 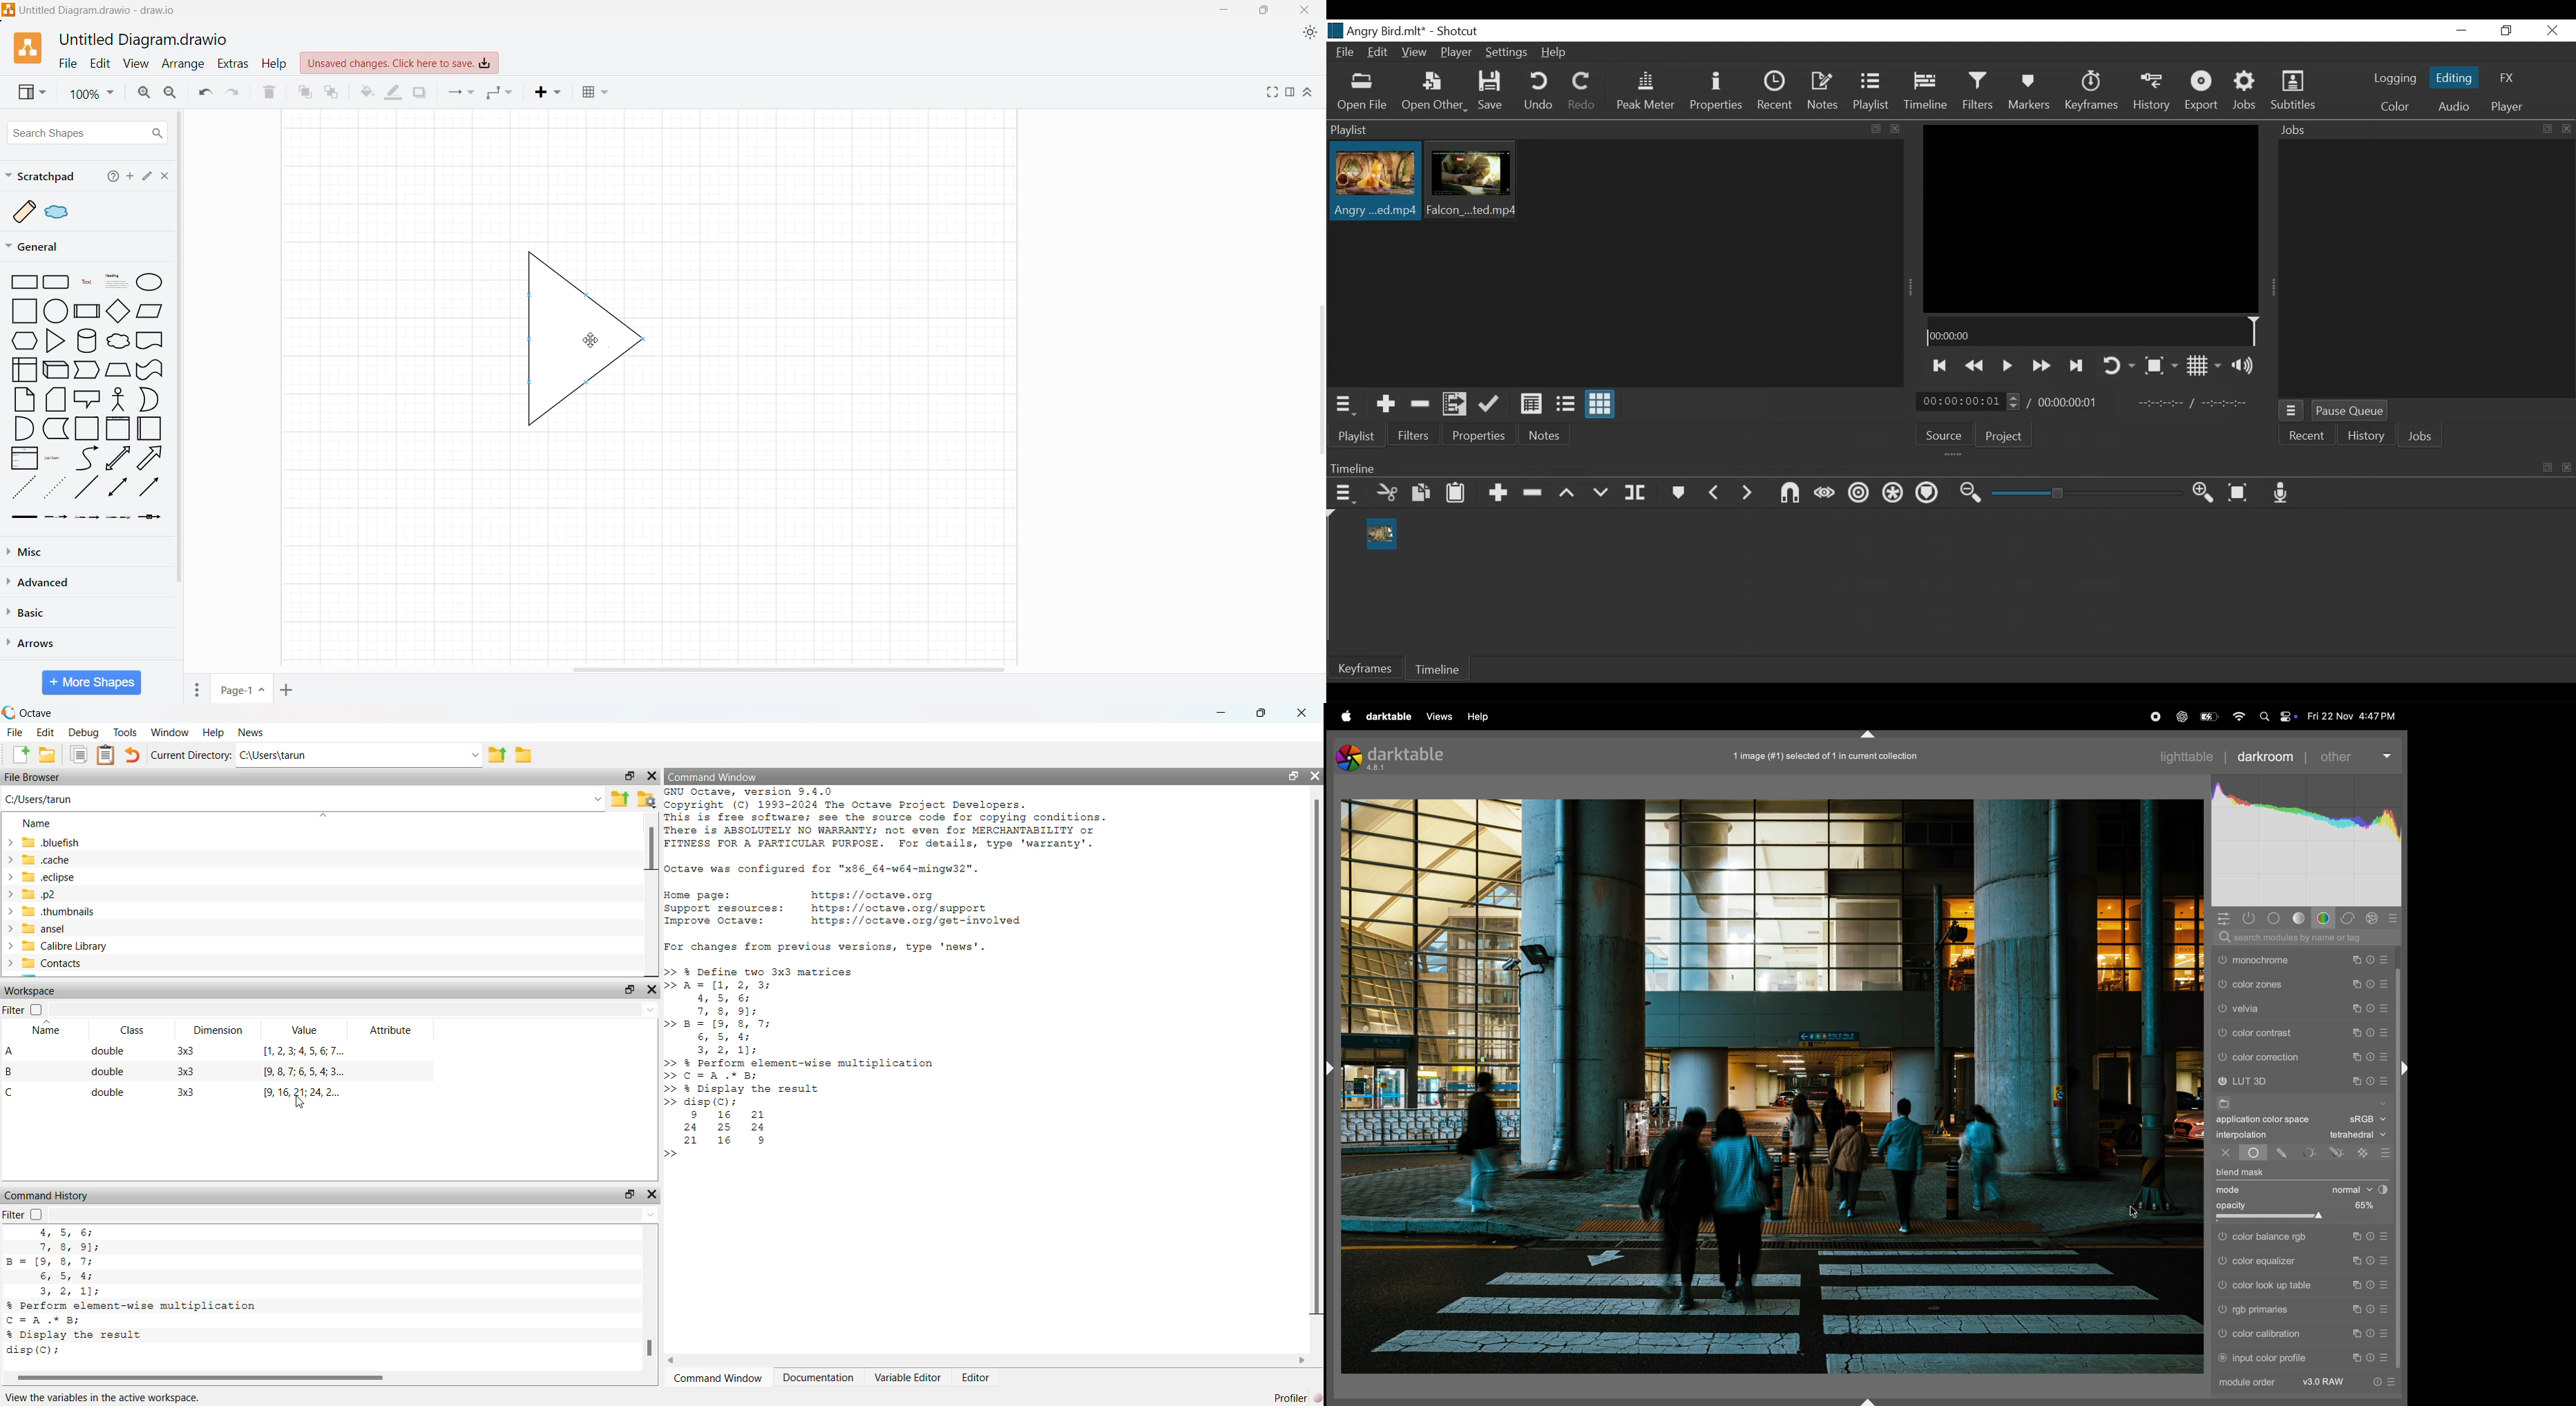 What do you see at coordinates (501, 91) in the screenshot?
I see `Waypoints` at bounding box center [501, 91].